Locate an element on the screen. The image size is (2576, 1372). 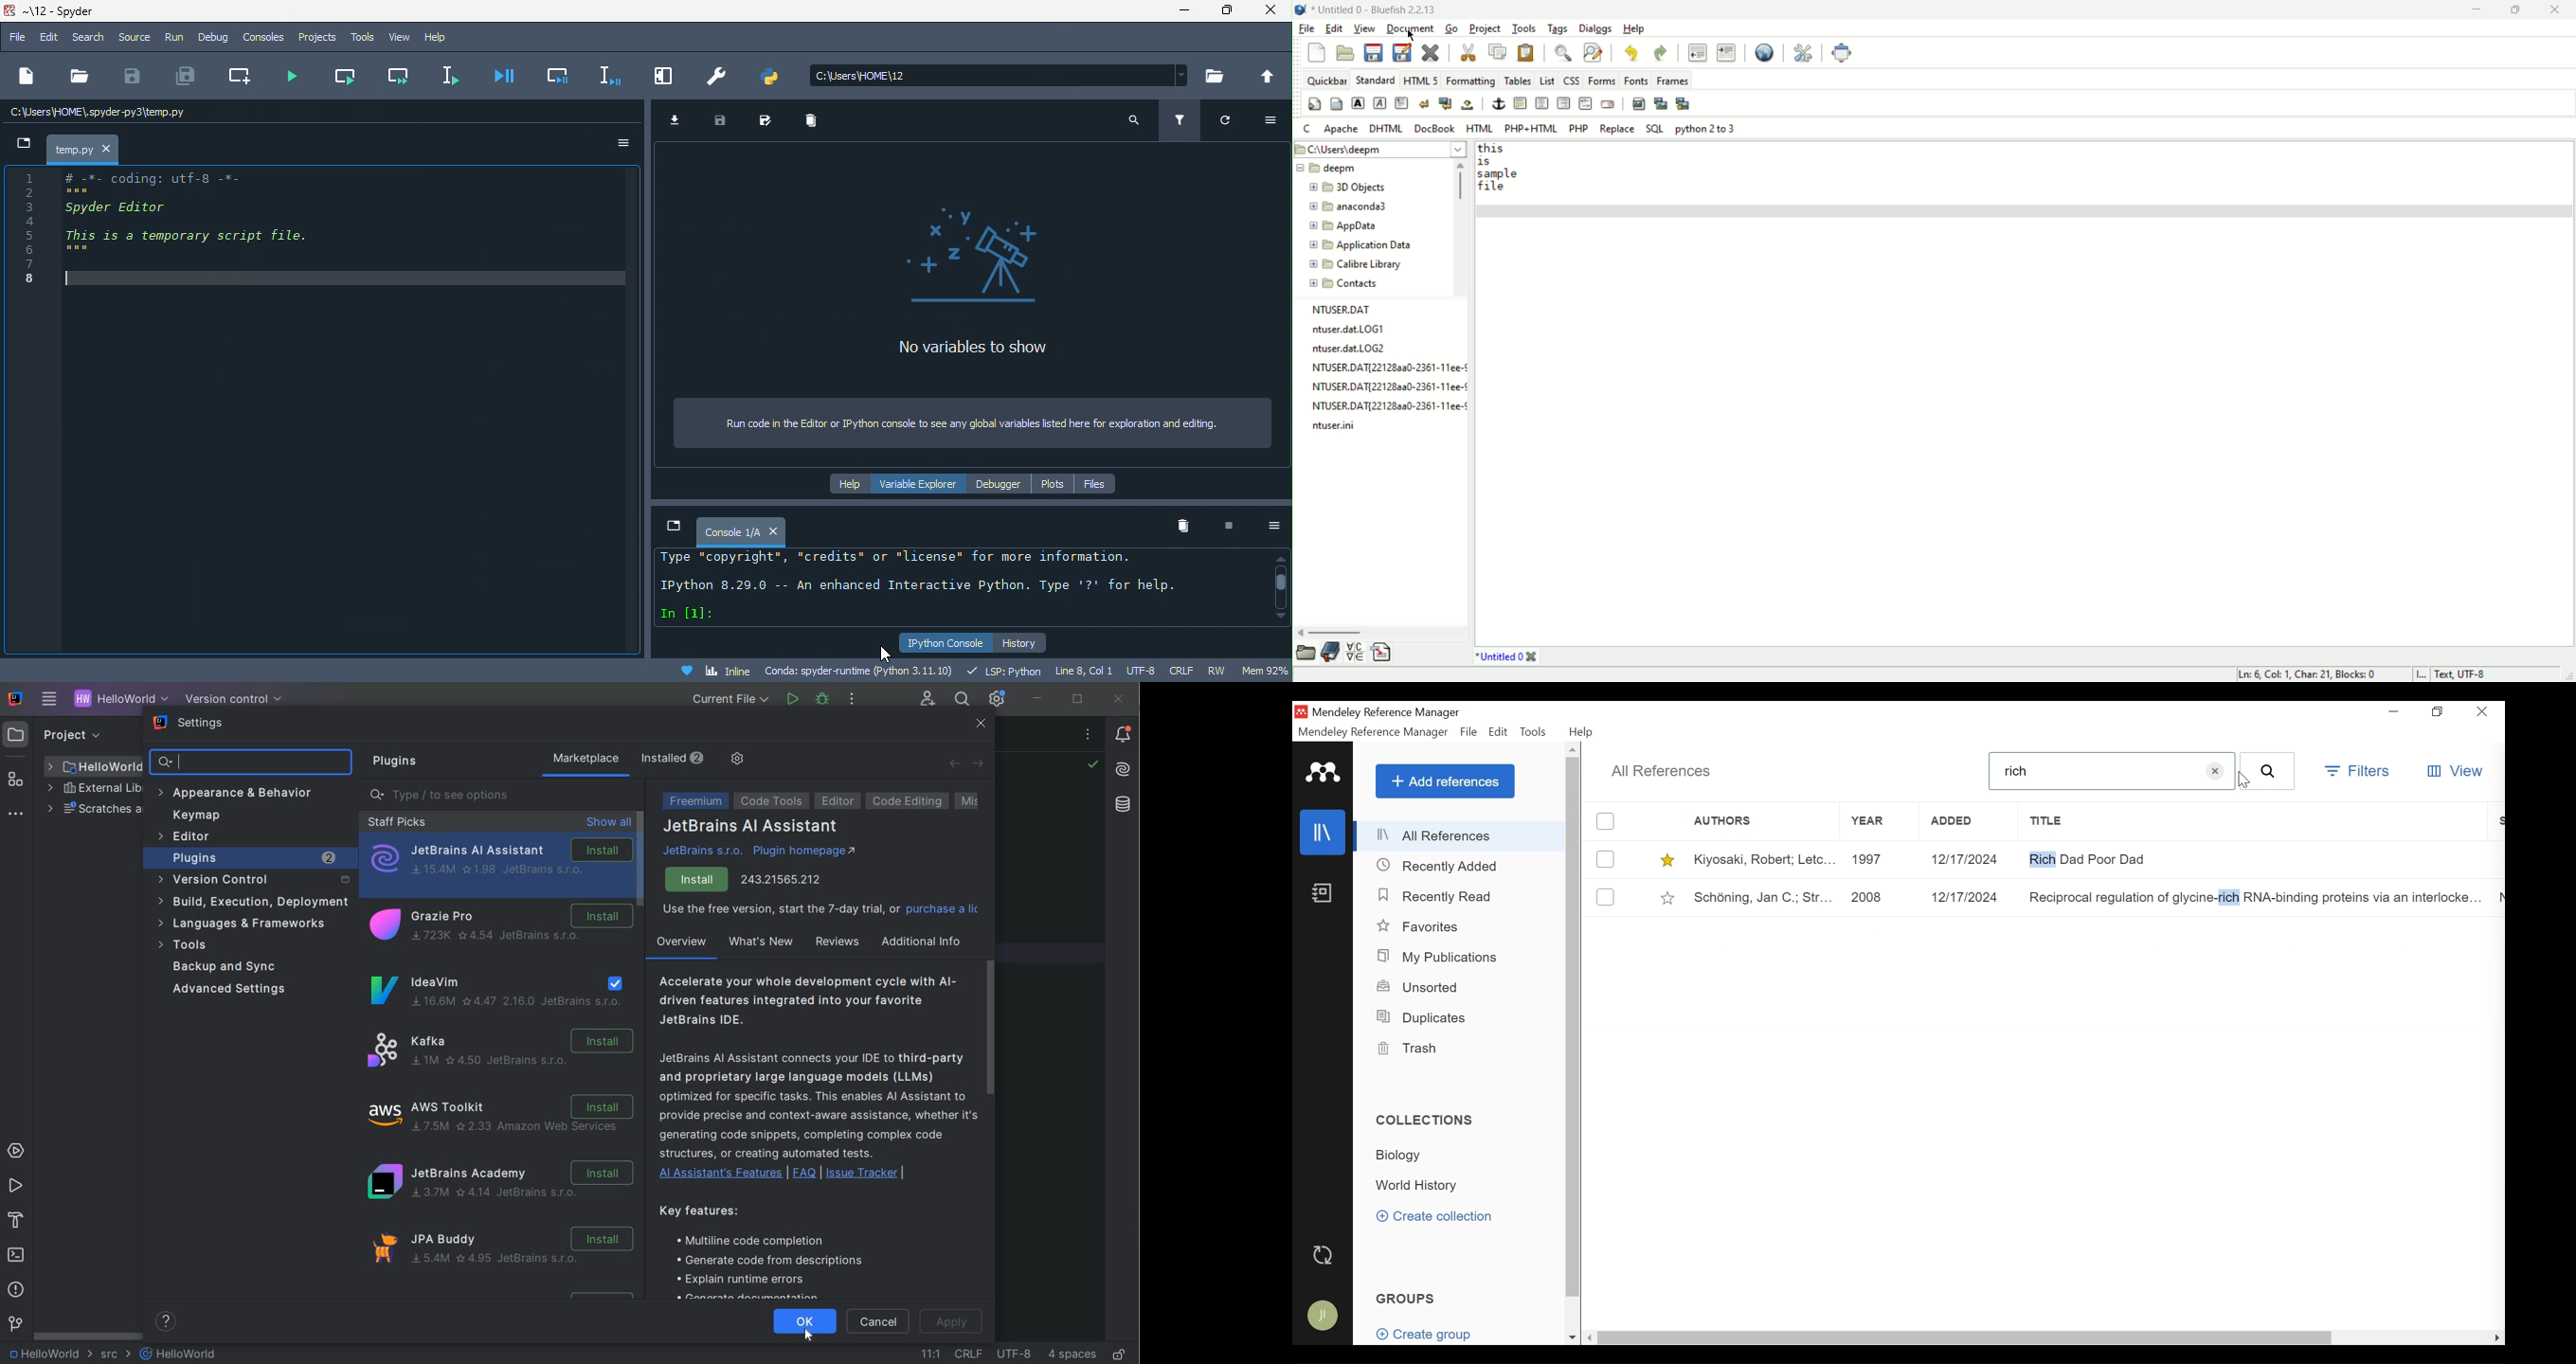
PHP is located at coordinates (1578, 130).